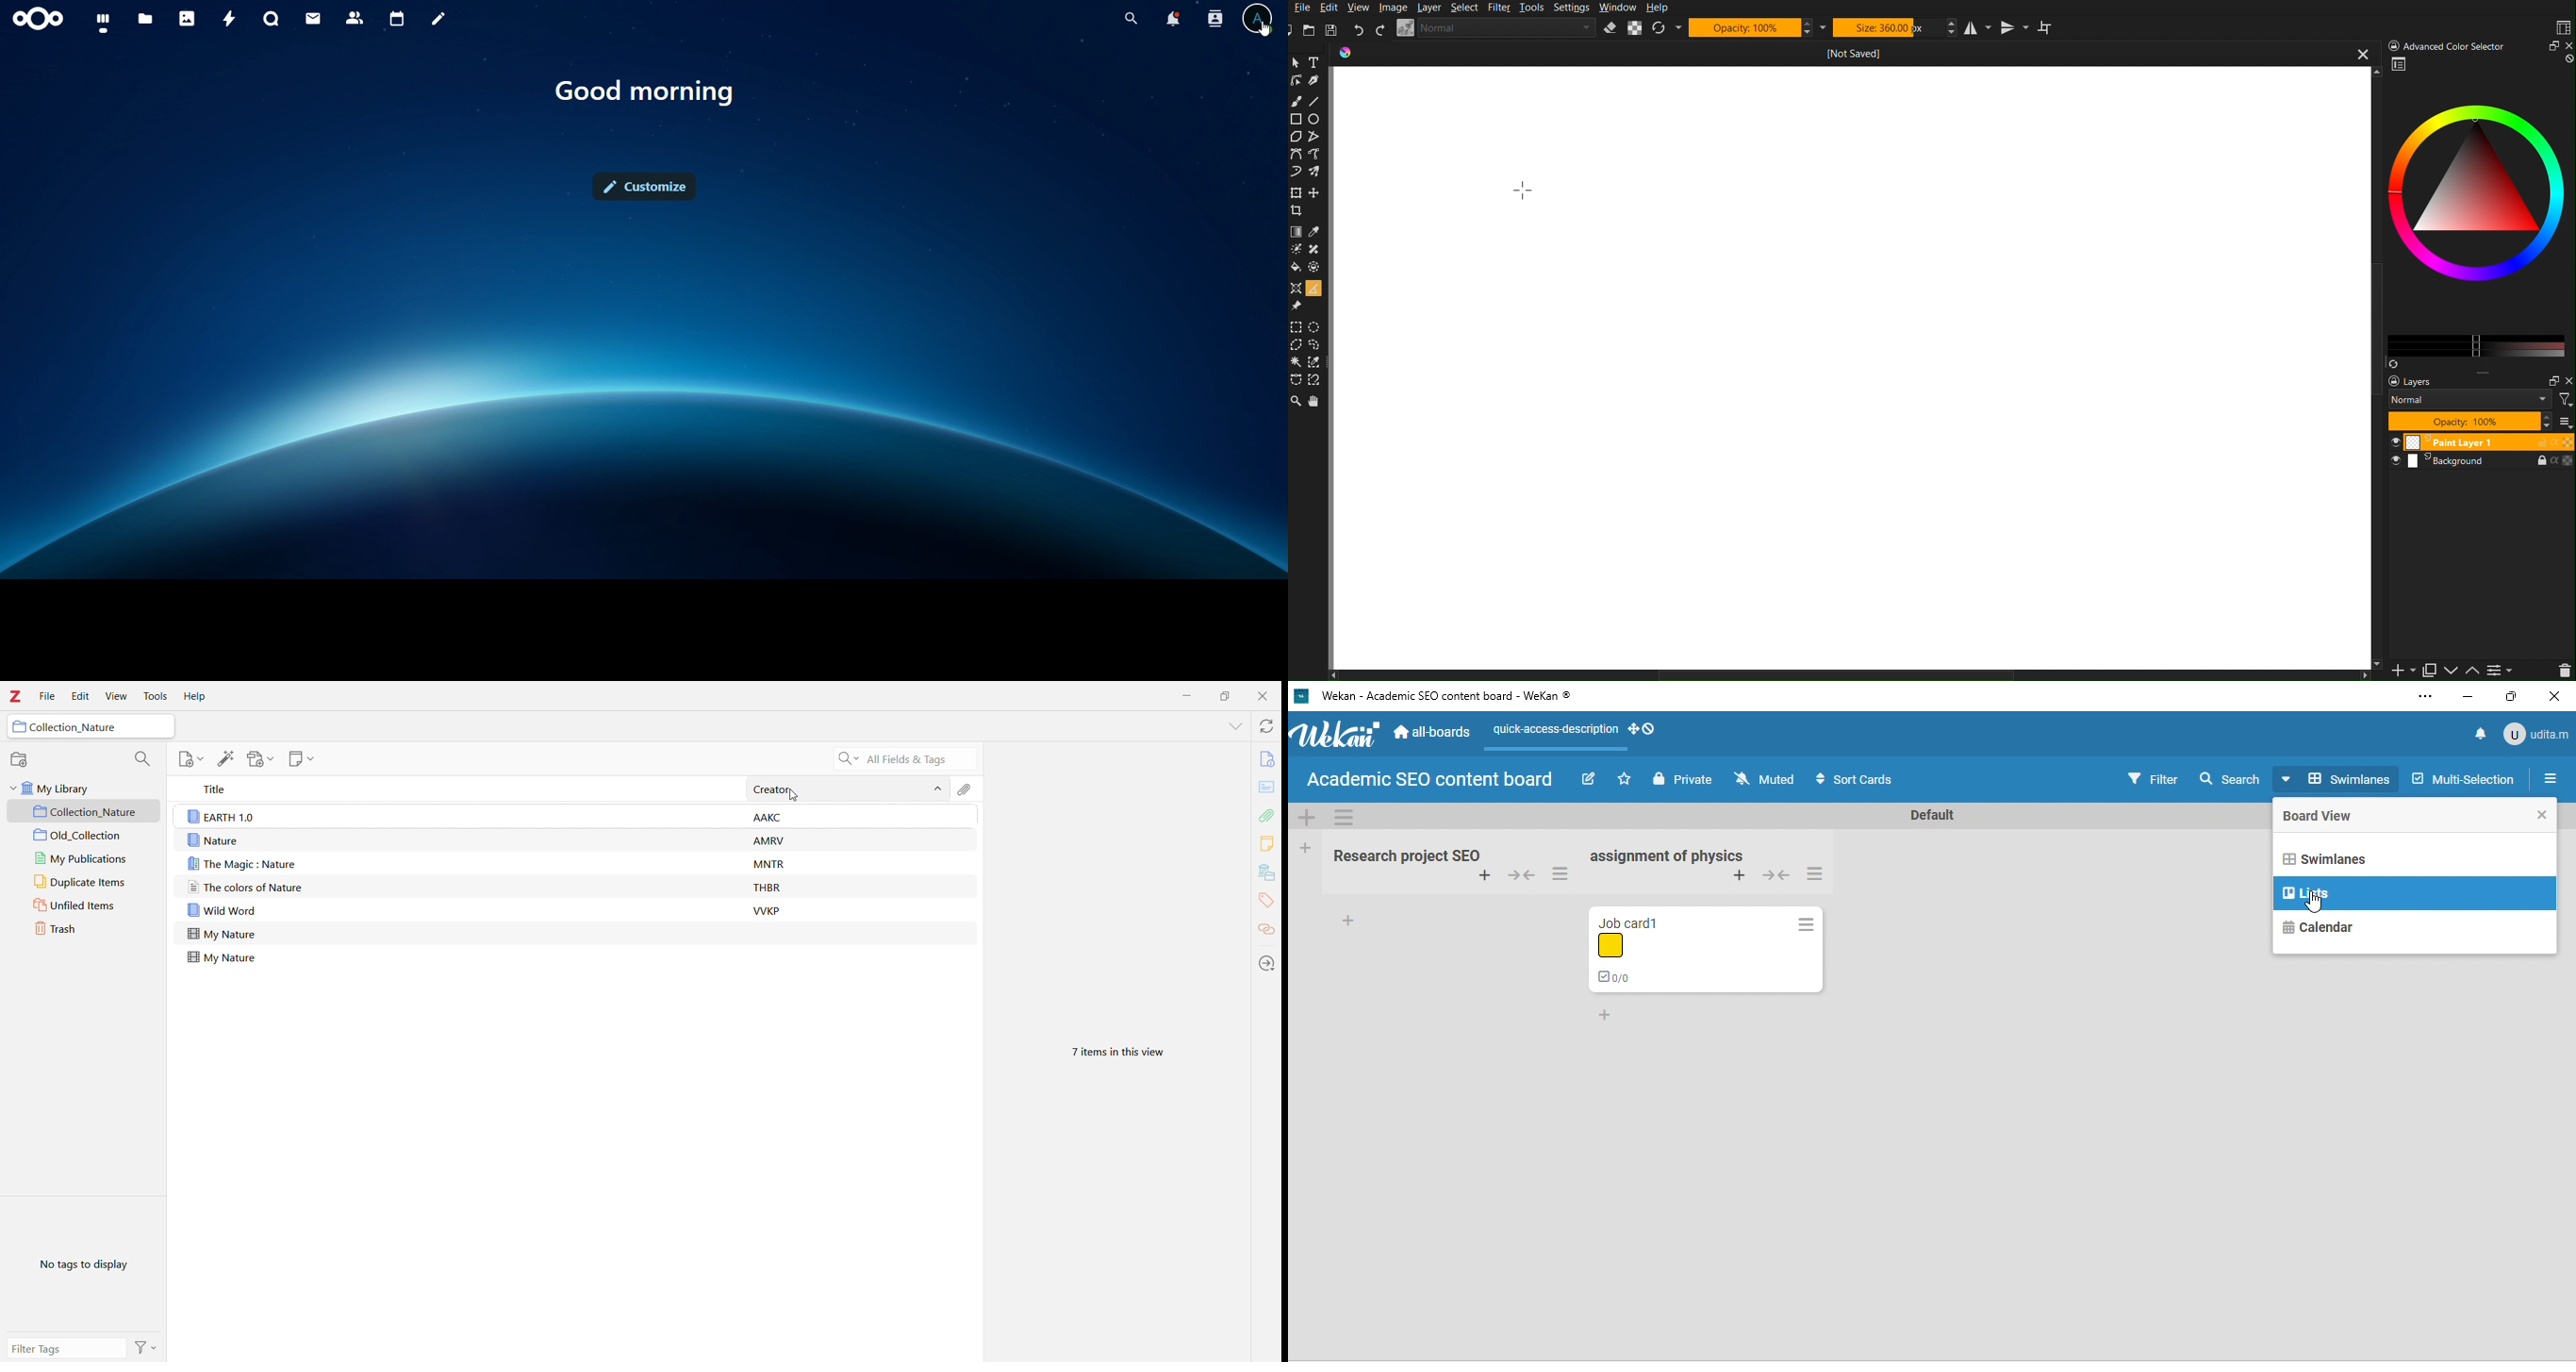 This screenshot has width=2576, height=1372. What do you see at coordinates (1265, 900) in the screenshot?
I see `Tags` at bounding box center [1265, 900].